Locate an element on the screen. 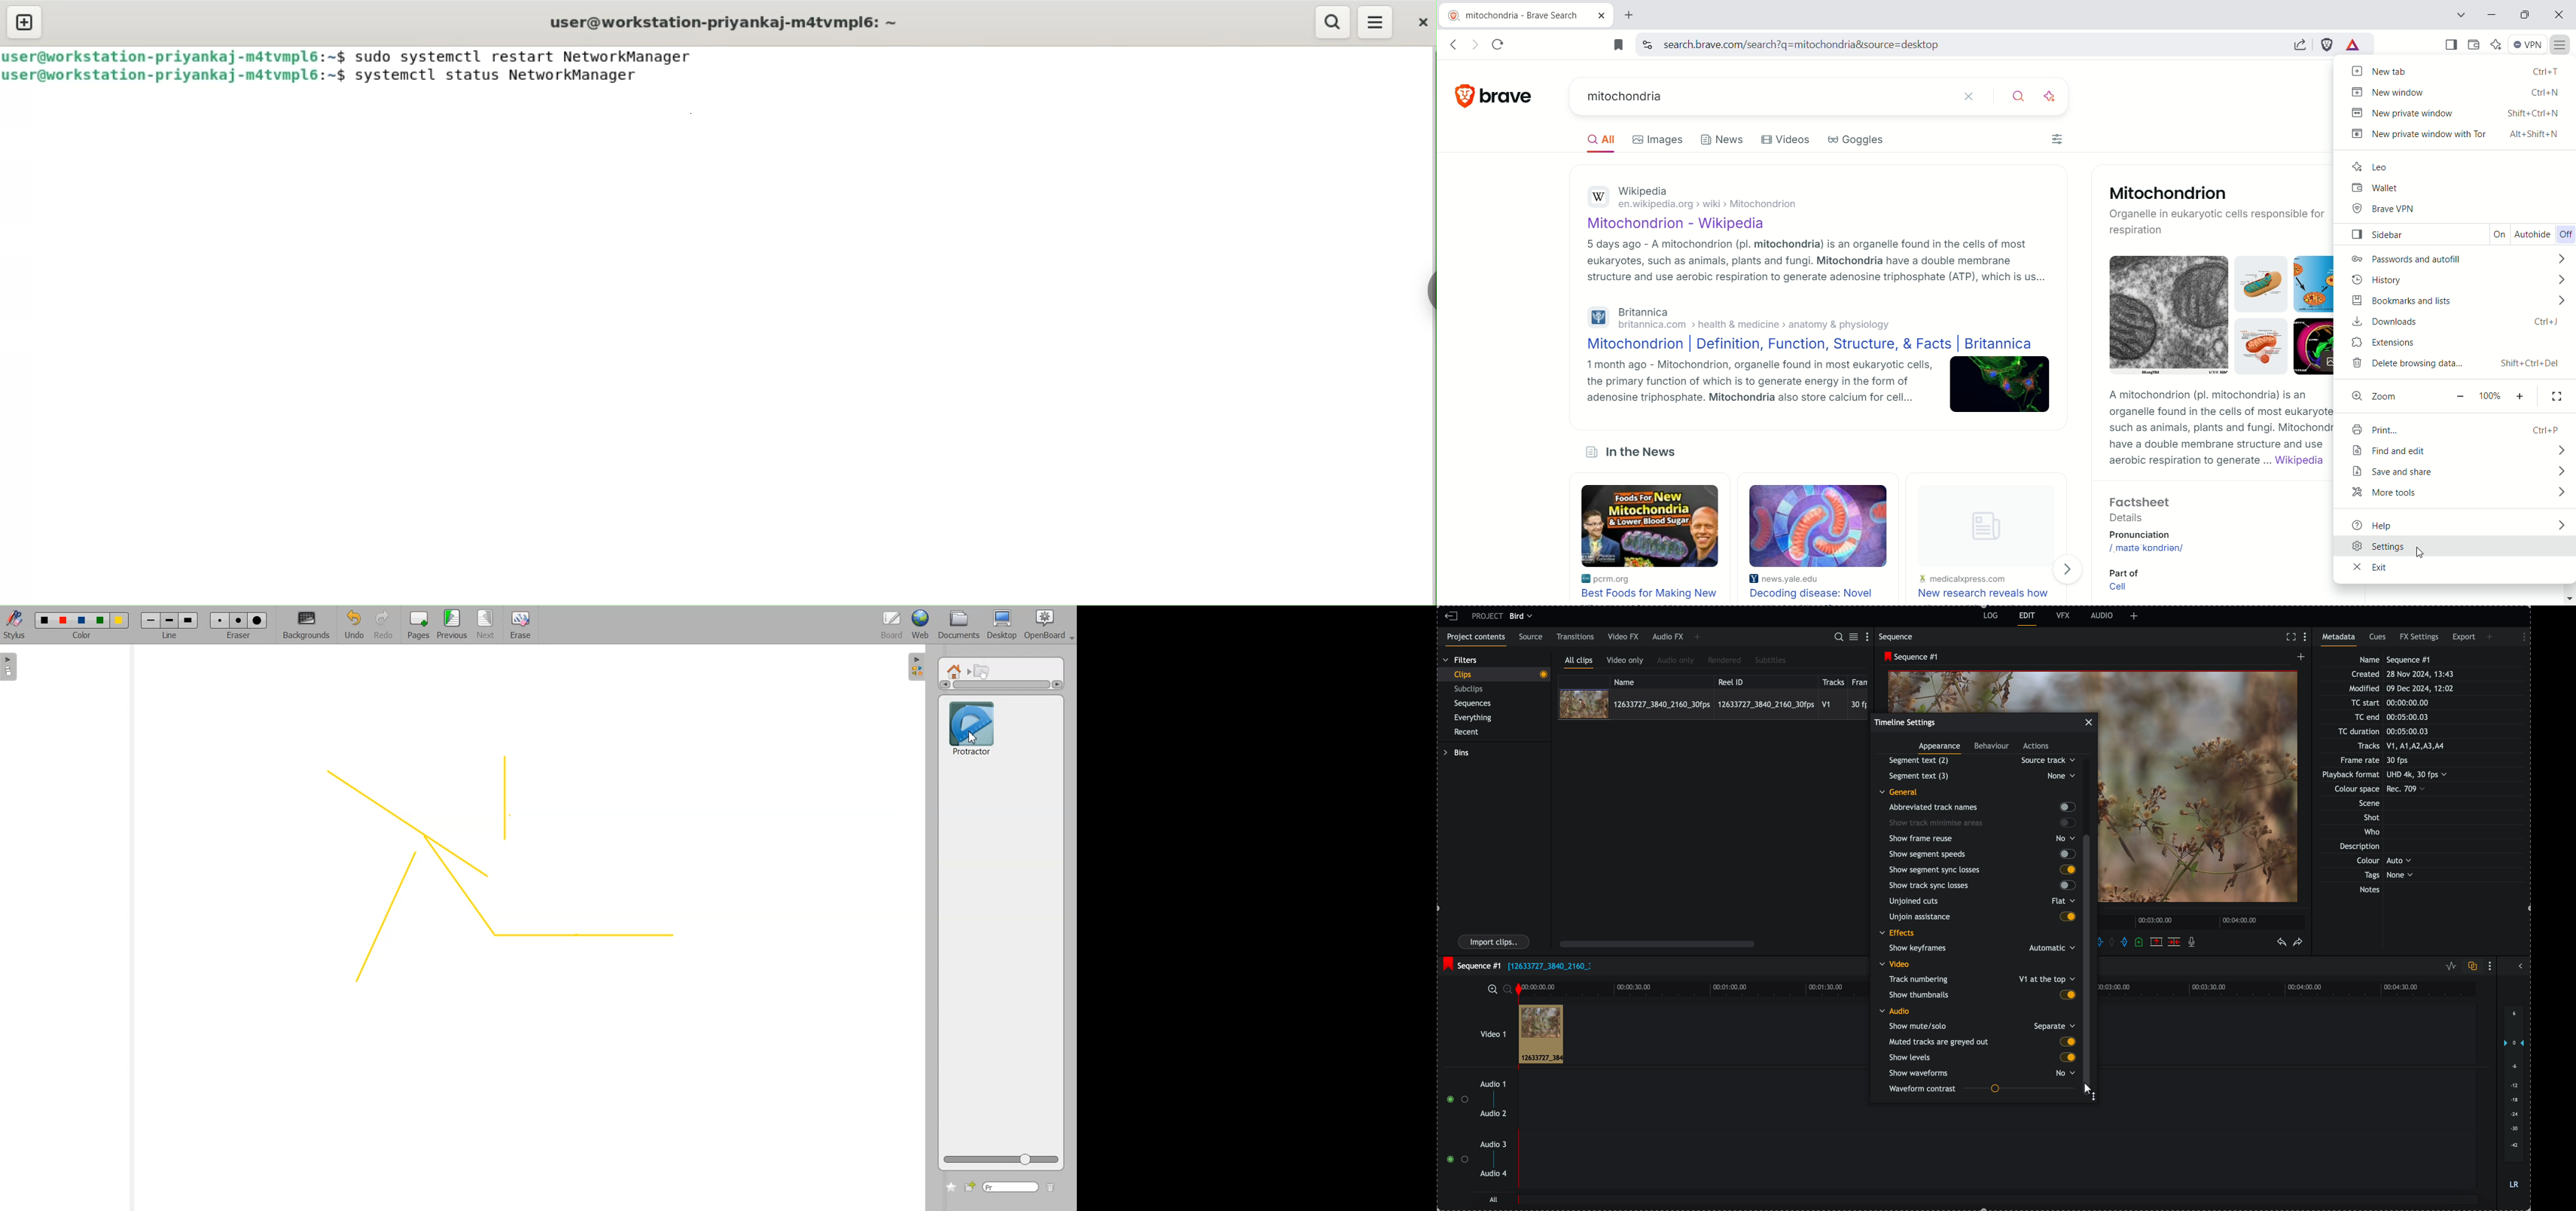 This screenshot has height=1232, width=2576. add panel is located at coordinates (2134, 616).